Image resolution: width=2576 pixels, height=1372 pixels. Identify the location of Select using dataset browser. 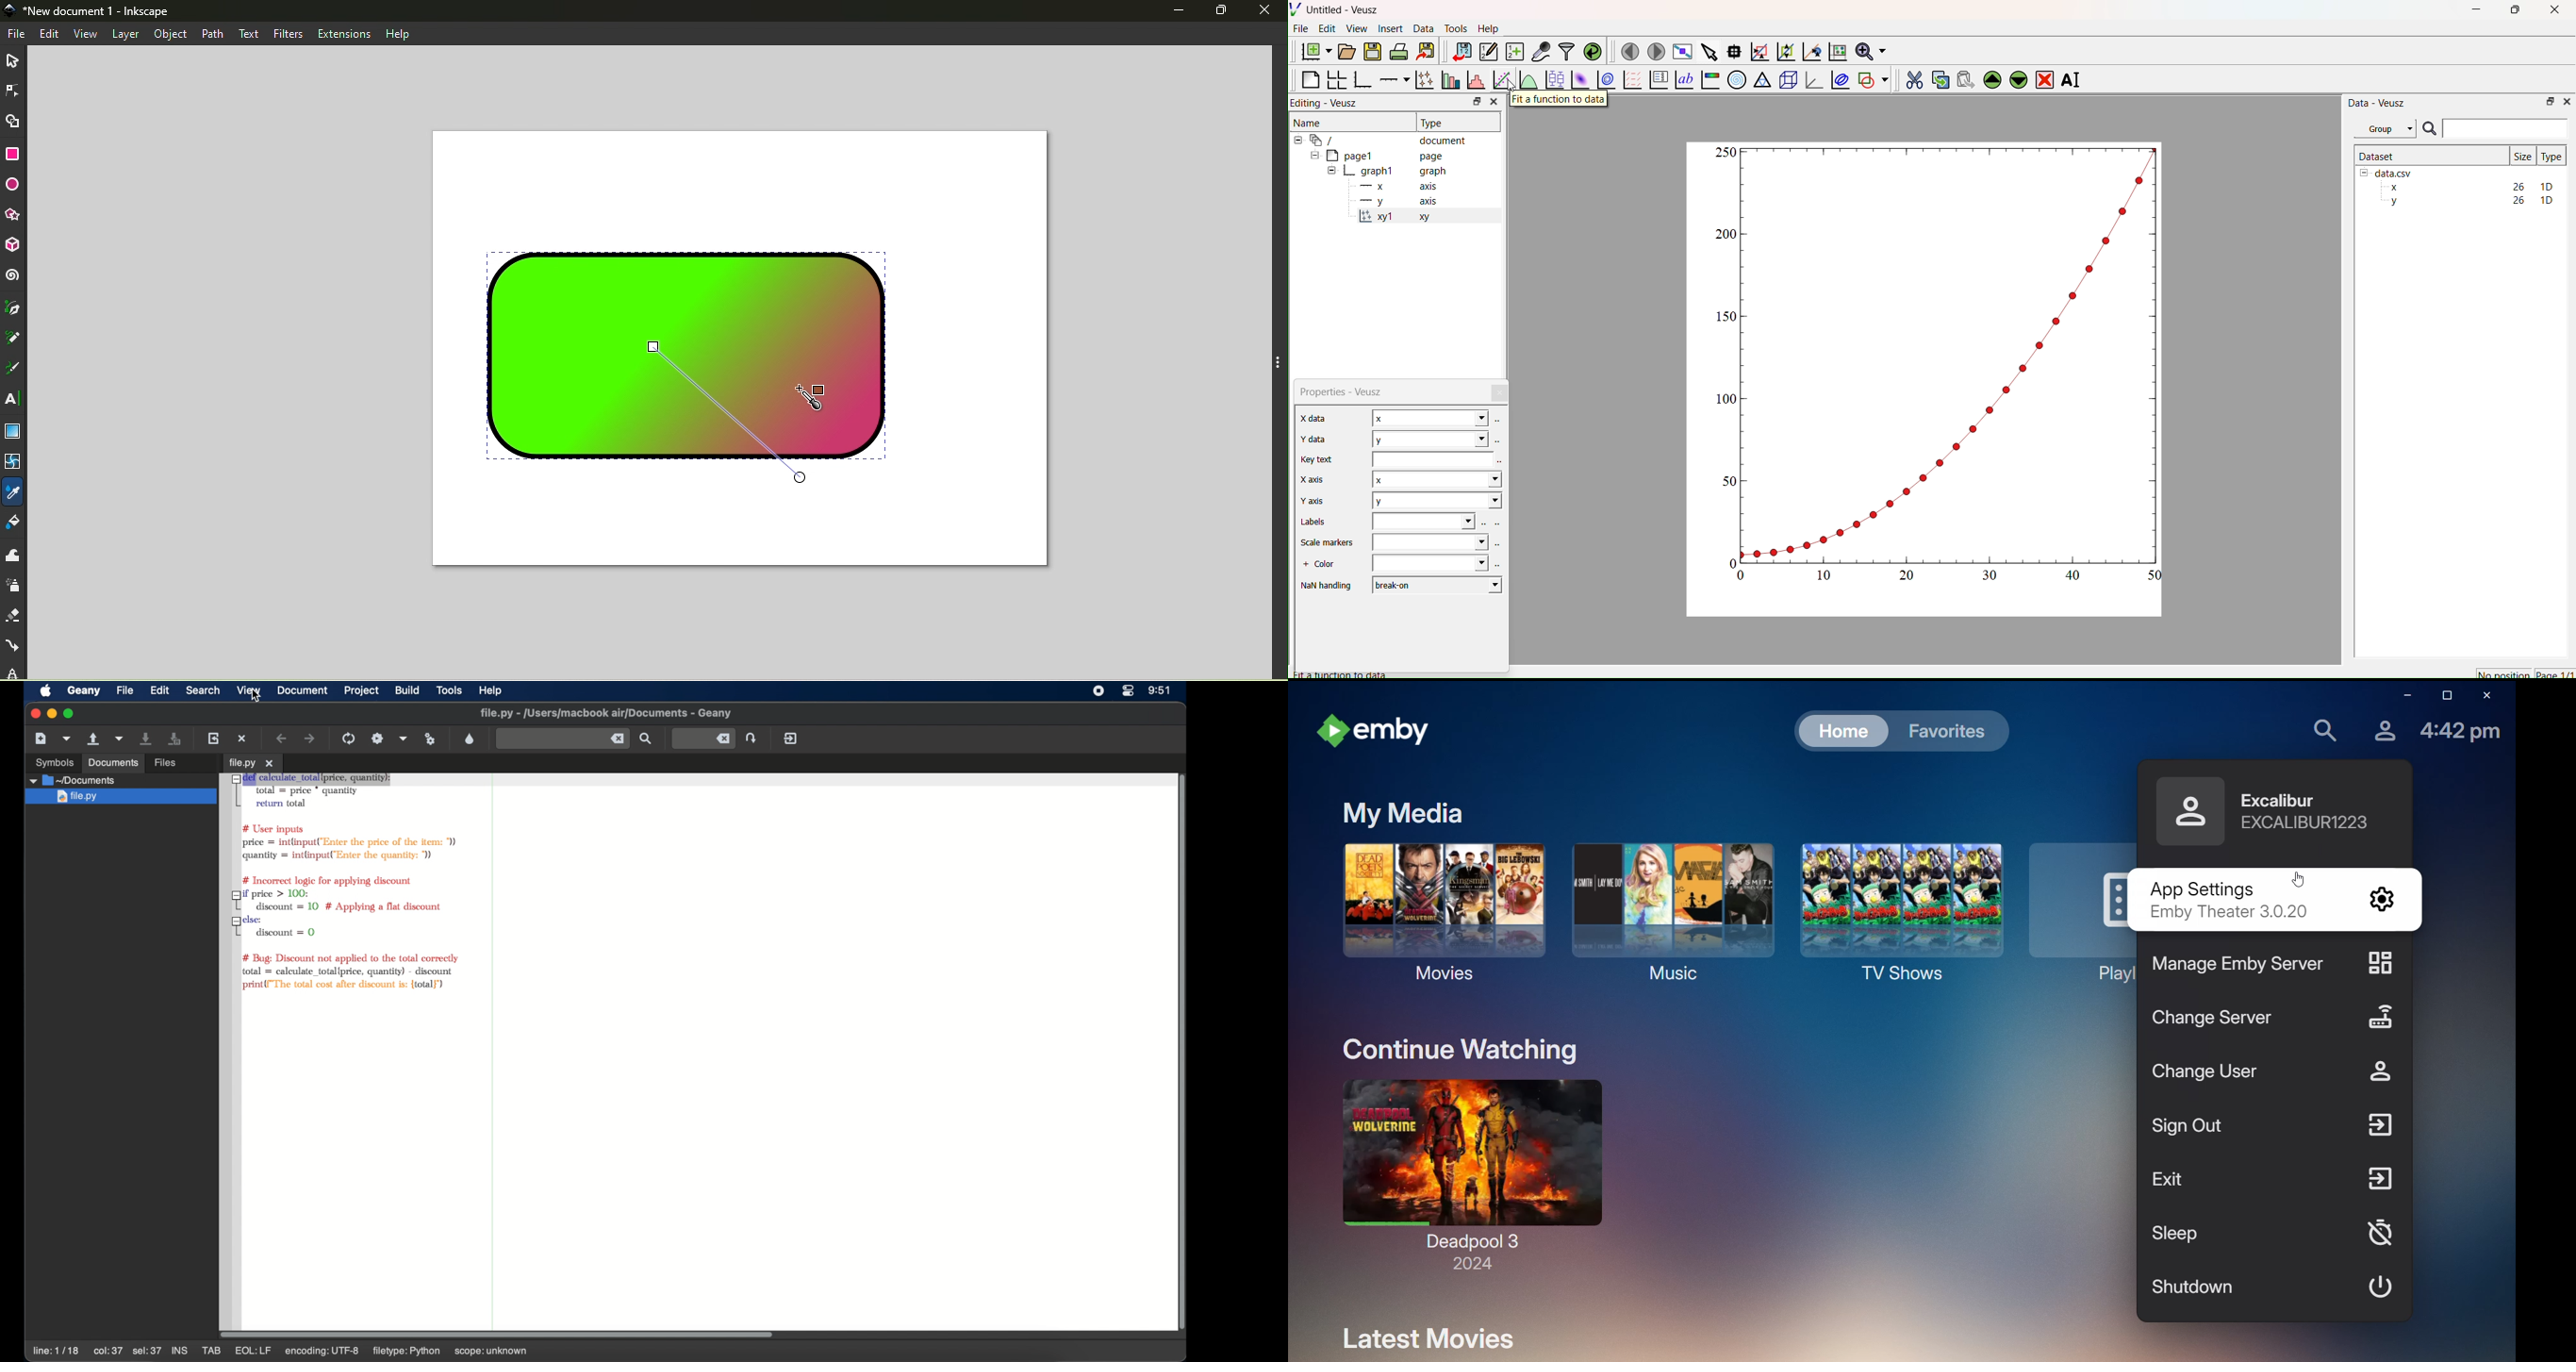
(1498, 441).